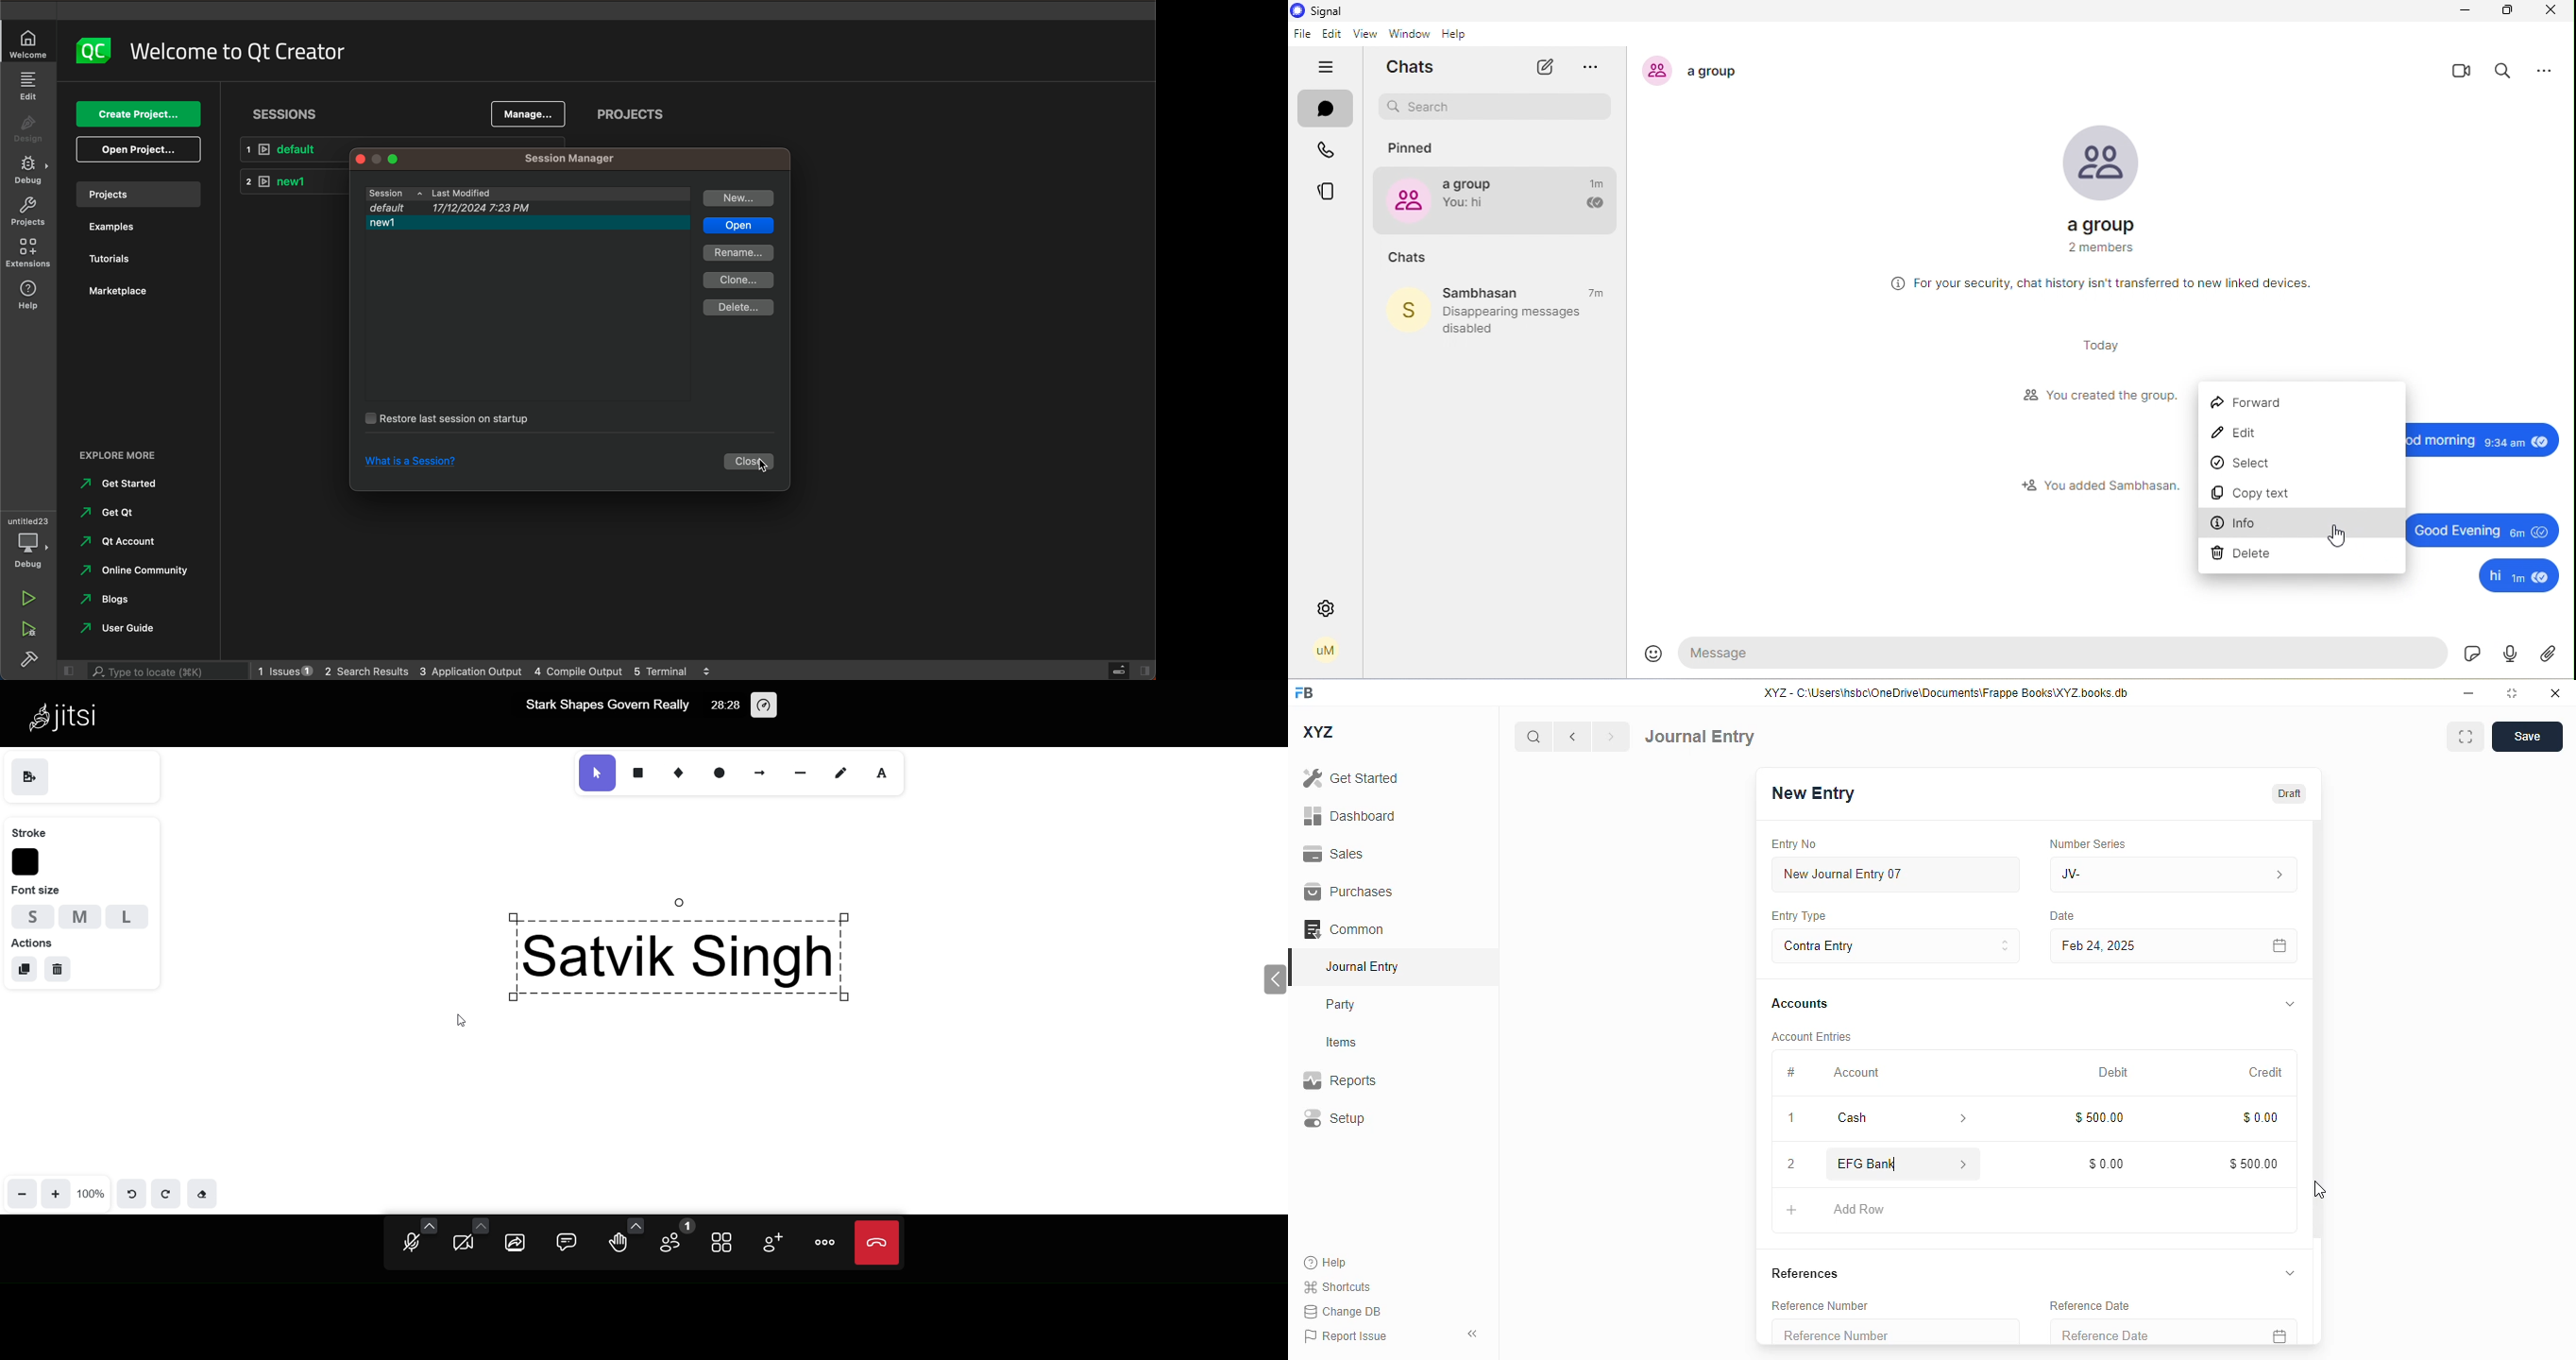 Image resolution: width=2576 pixels, height=1372 pixels. I want to click on run, so click(26, 596).